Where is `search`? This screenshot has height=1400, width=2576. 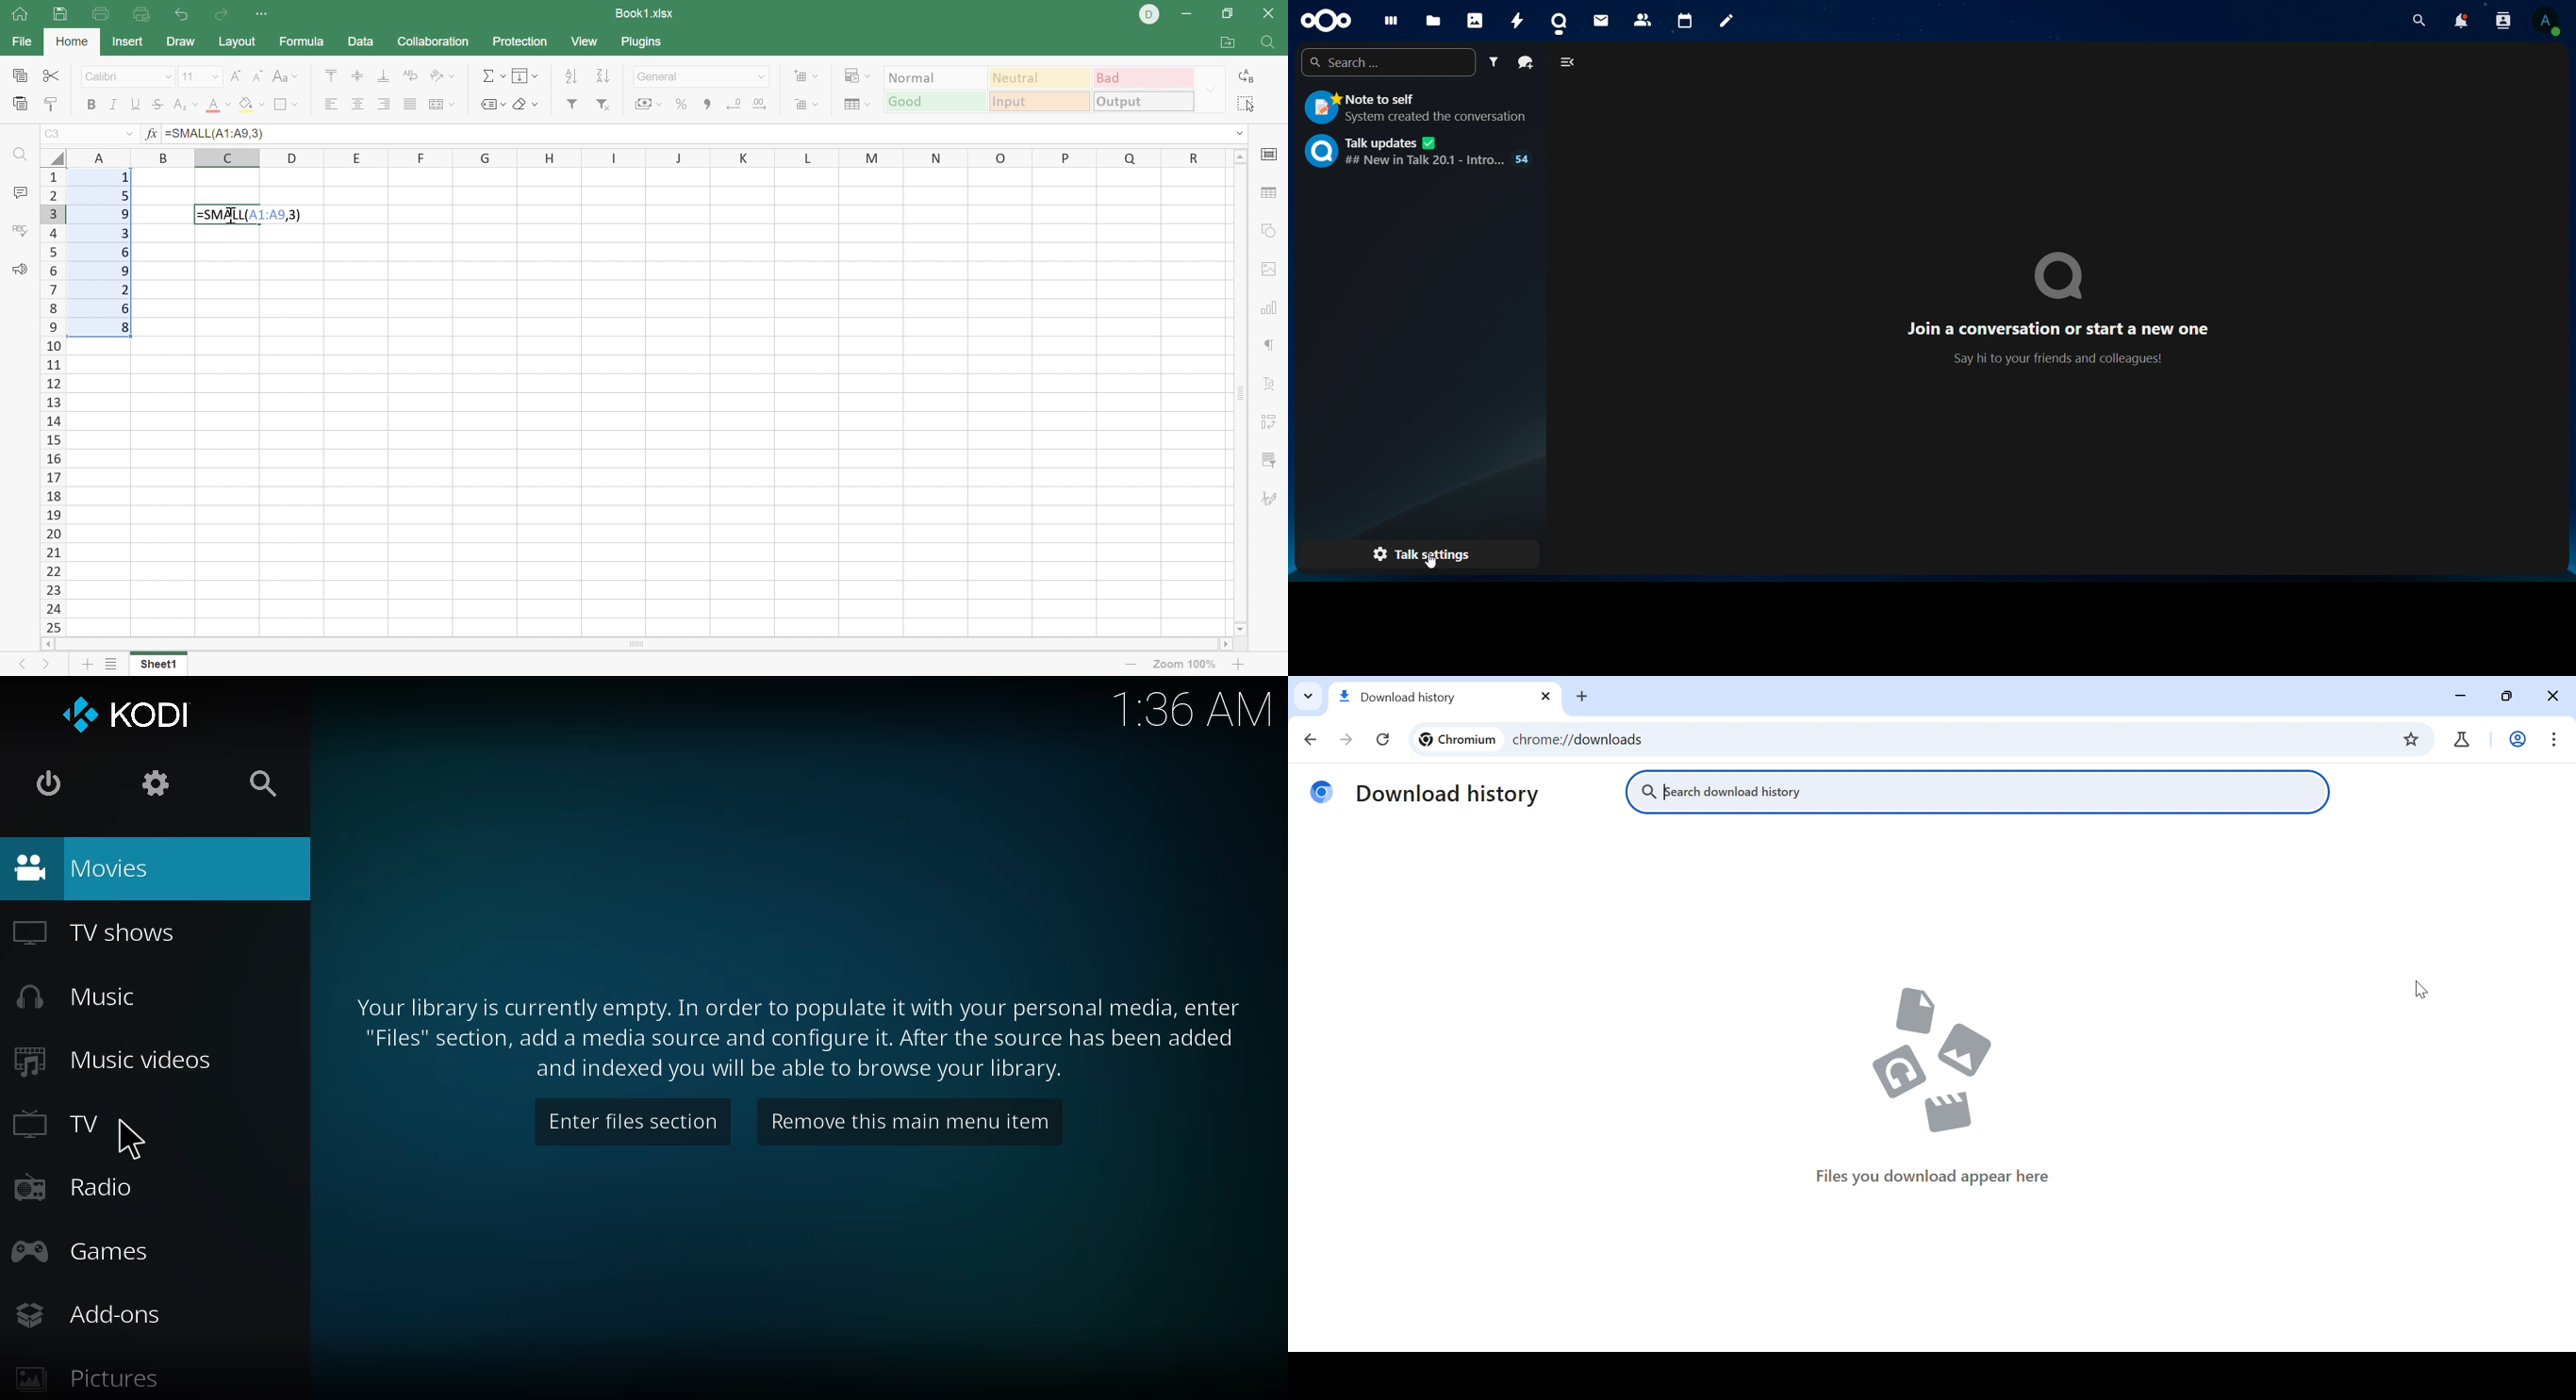
search is located at coordinates (2420, 21).